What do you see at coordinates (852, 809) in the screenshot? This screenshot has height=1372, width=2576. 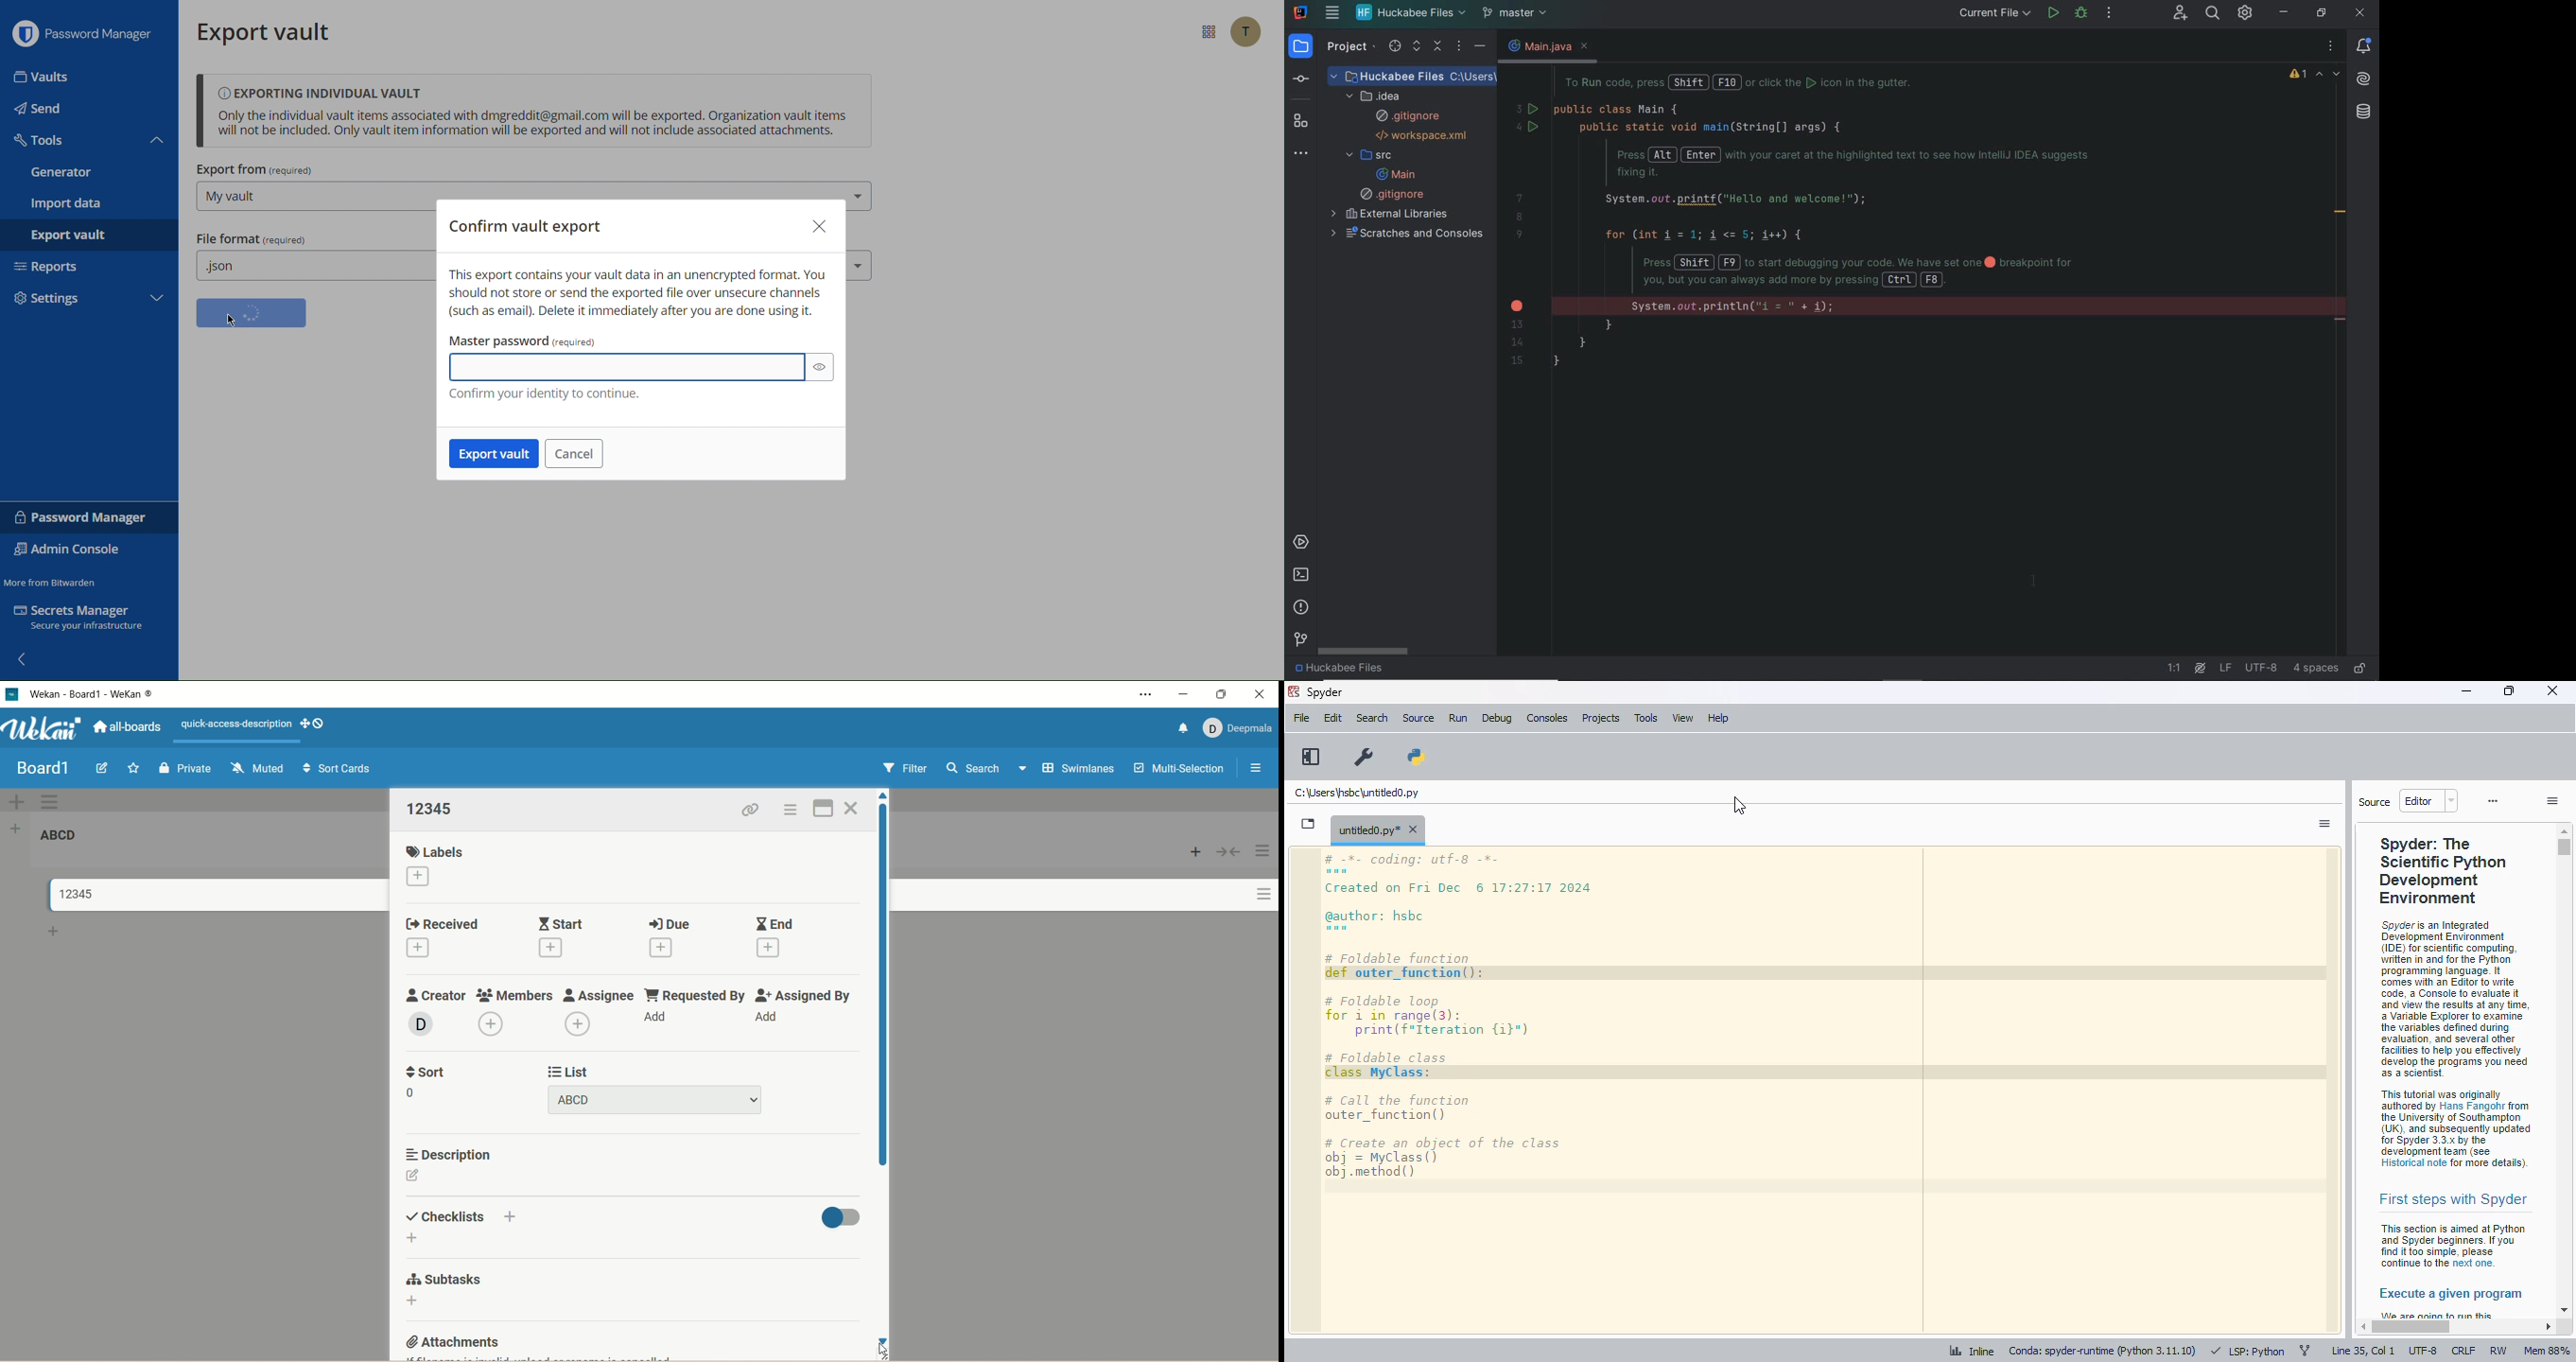 I see `close` at bounding box center [852, 809].